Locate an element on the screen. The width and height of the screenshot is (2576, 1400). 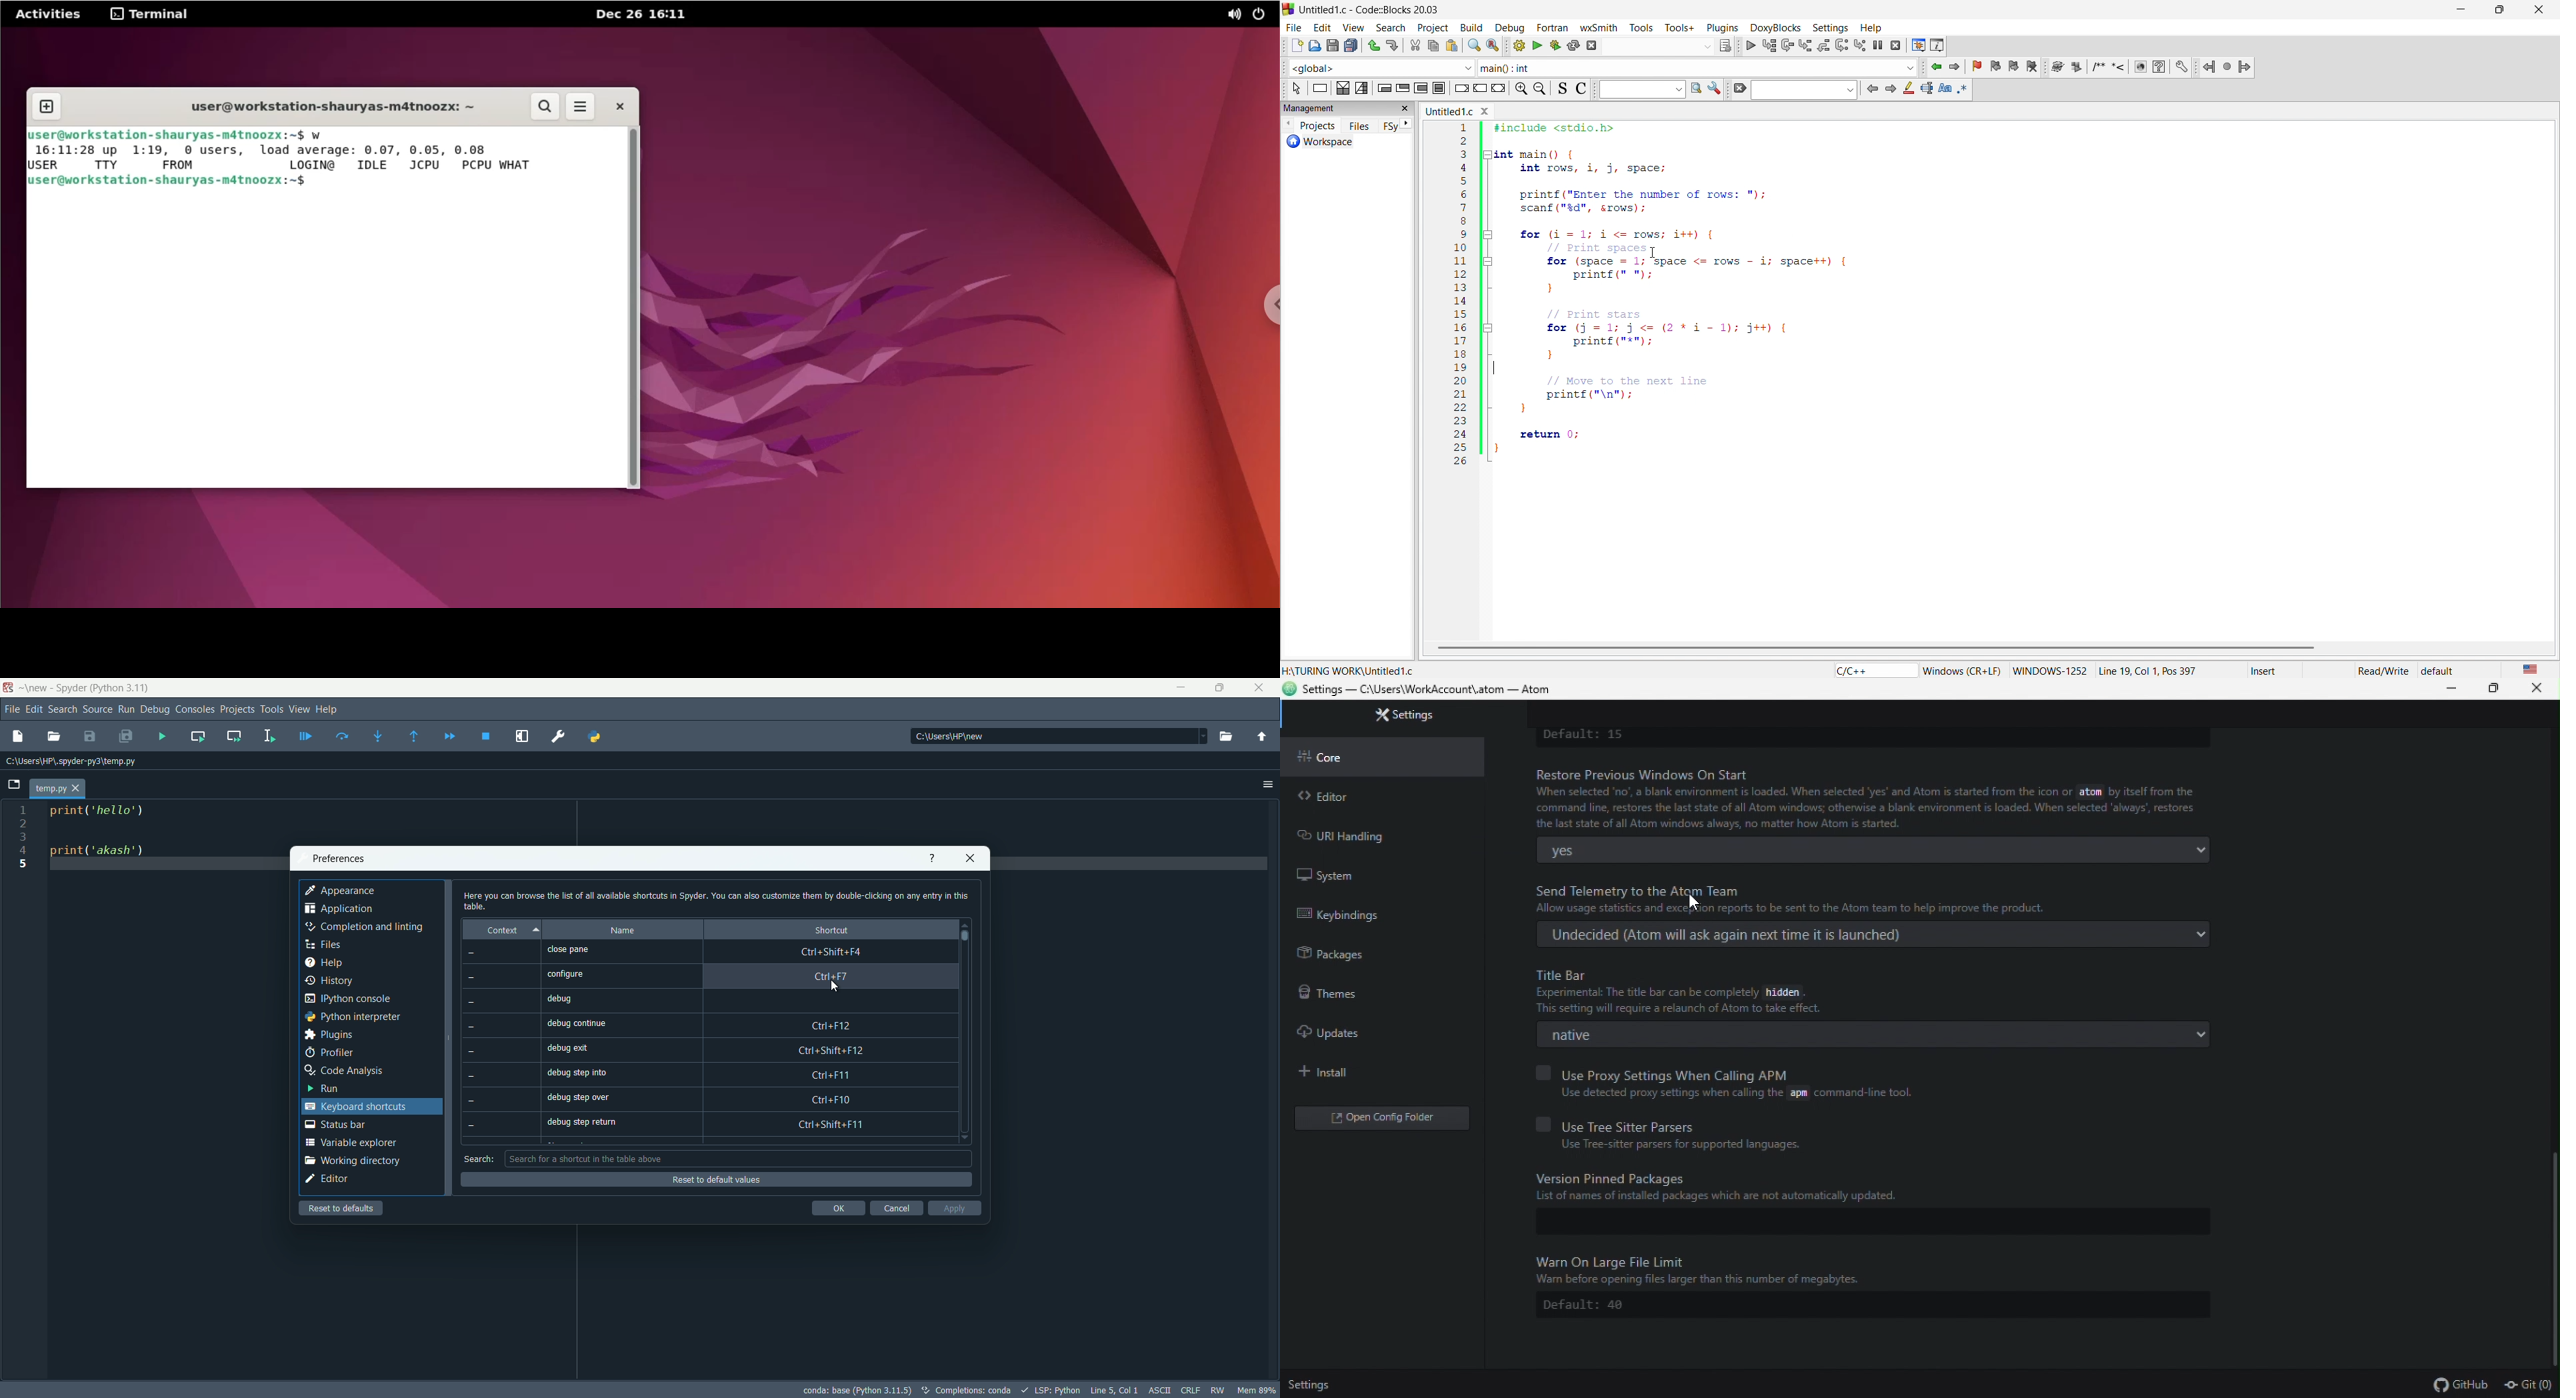
history is located at coordinates (330, 981).